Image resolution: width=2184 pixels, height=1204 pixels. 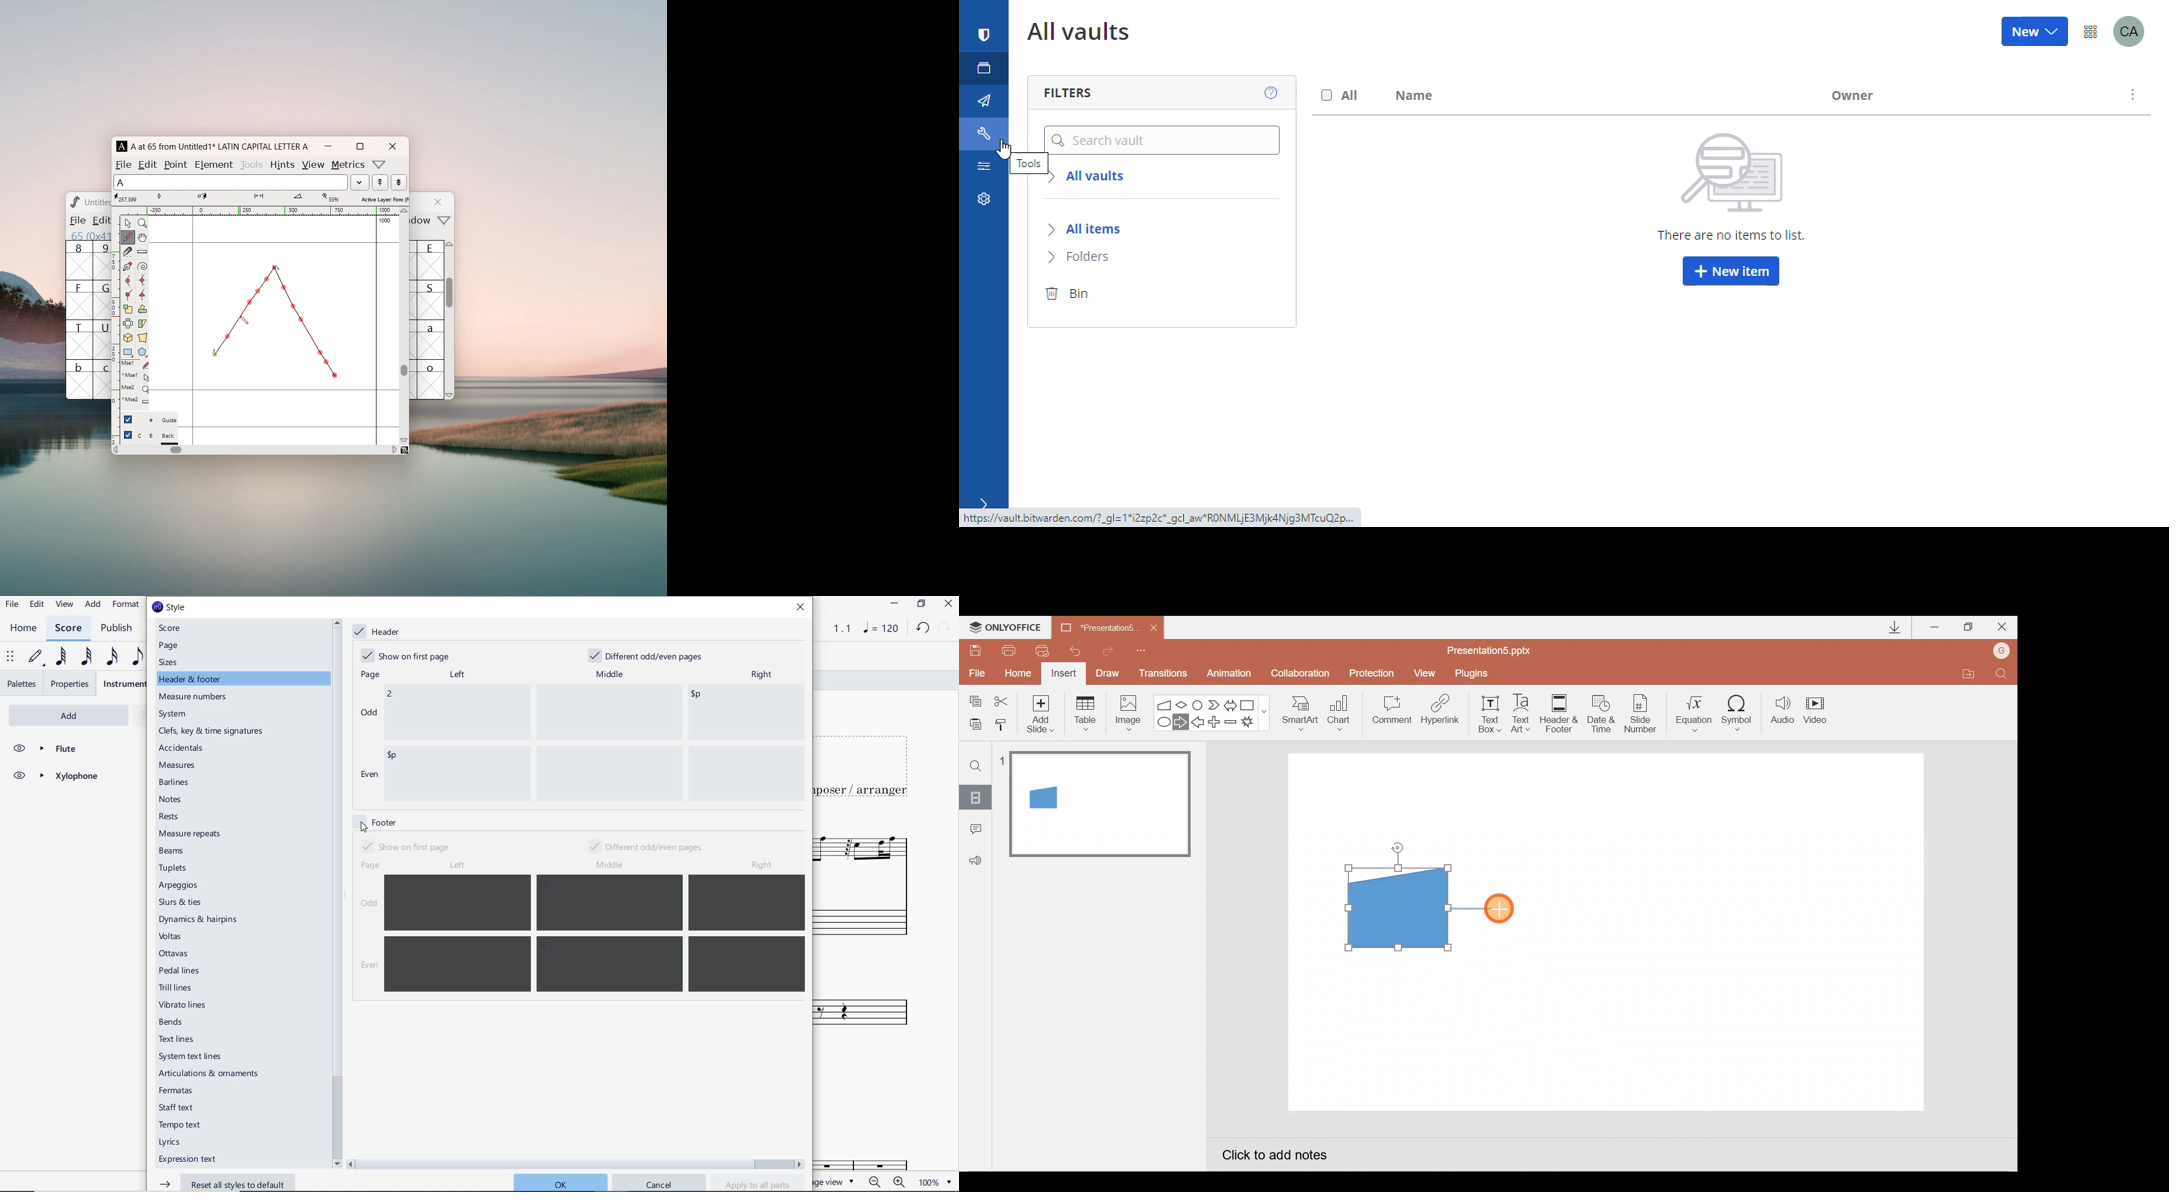 What do you see at coordinates (71, 684) in the screenshot?
I see `PROPERTIES` at bounding box center [71, 684].